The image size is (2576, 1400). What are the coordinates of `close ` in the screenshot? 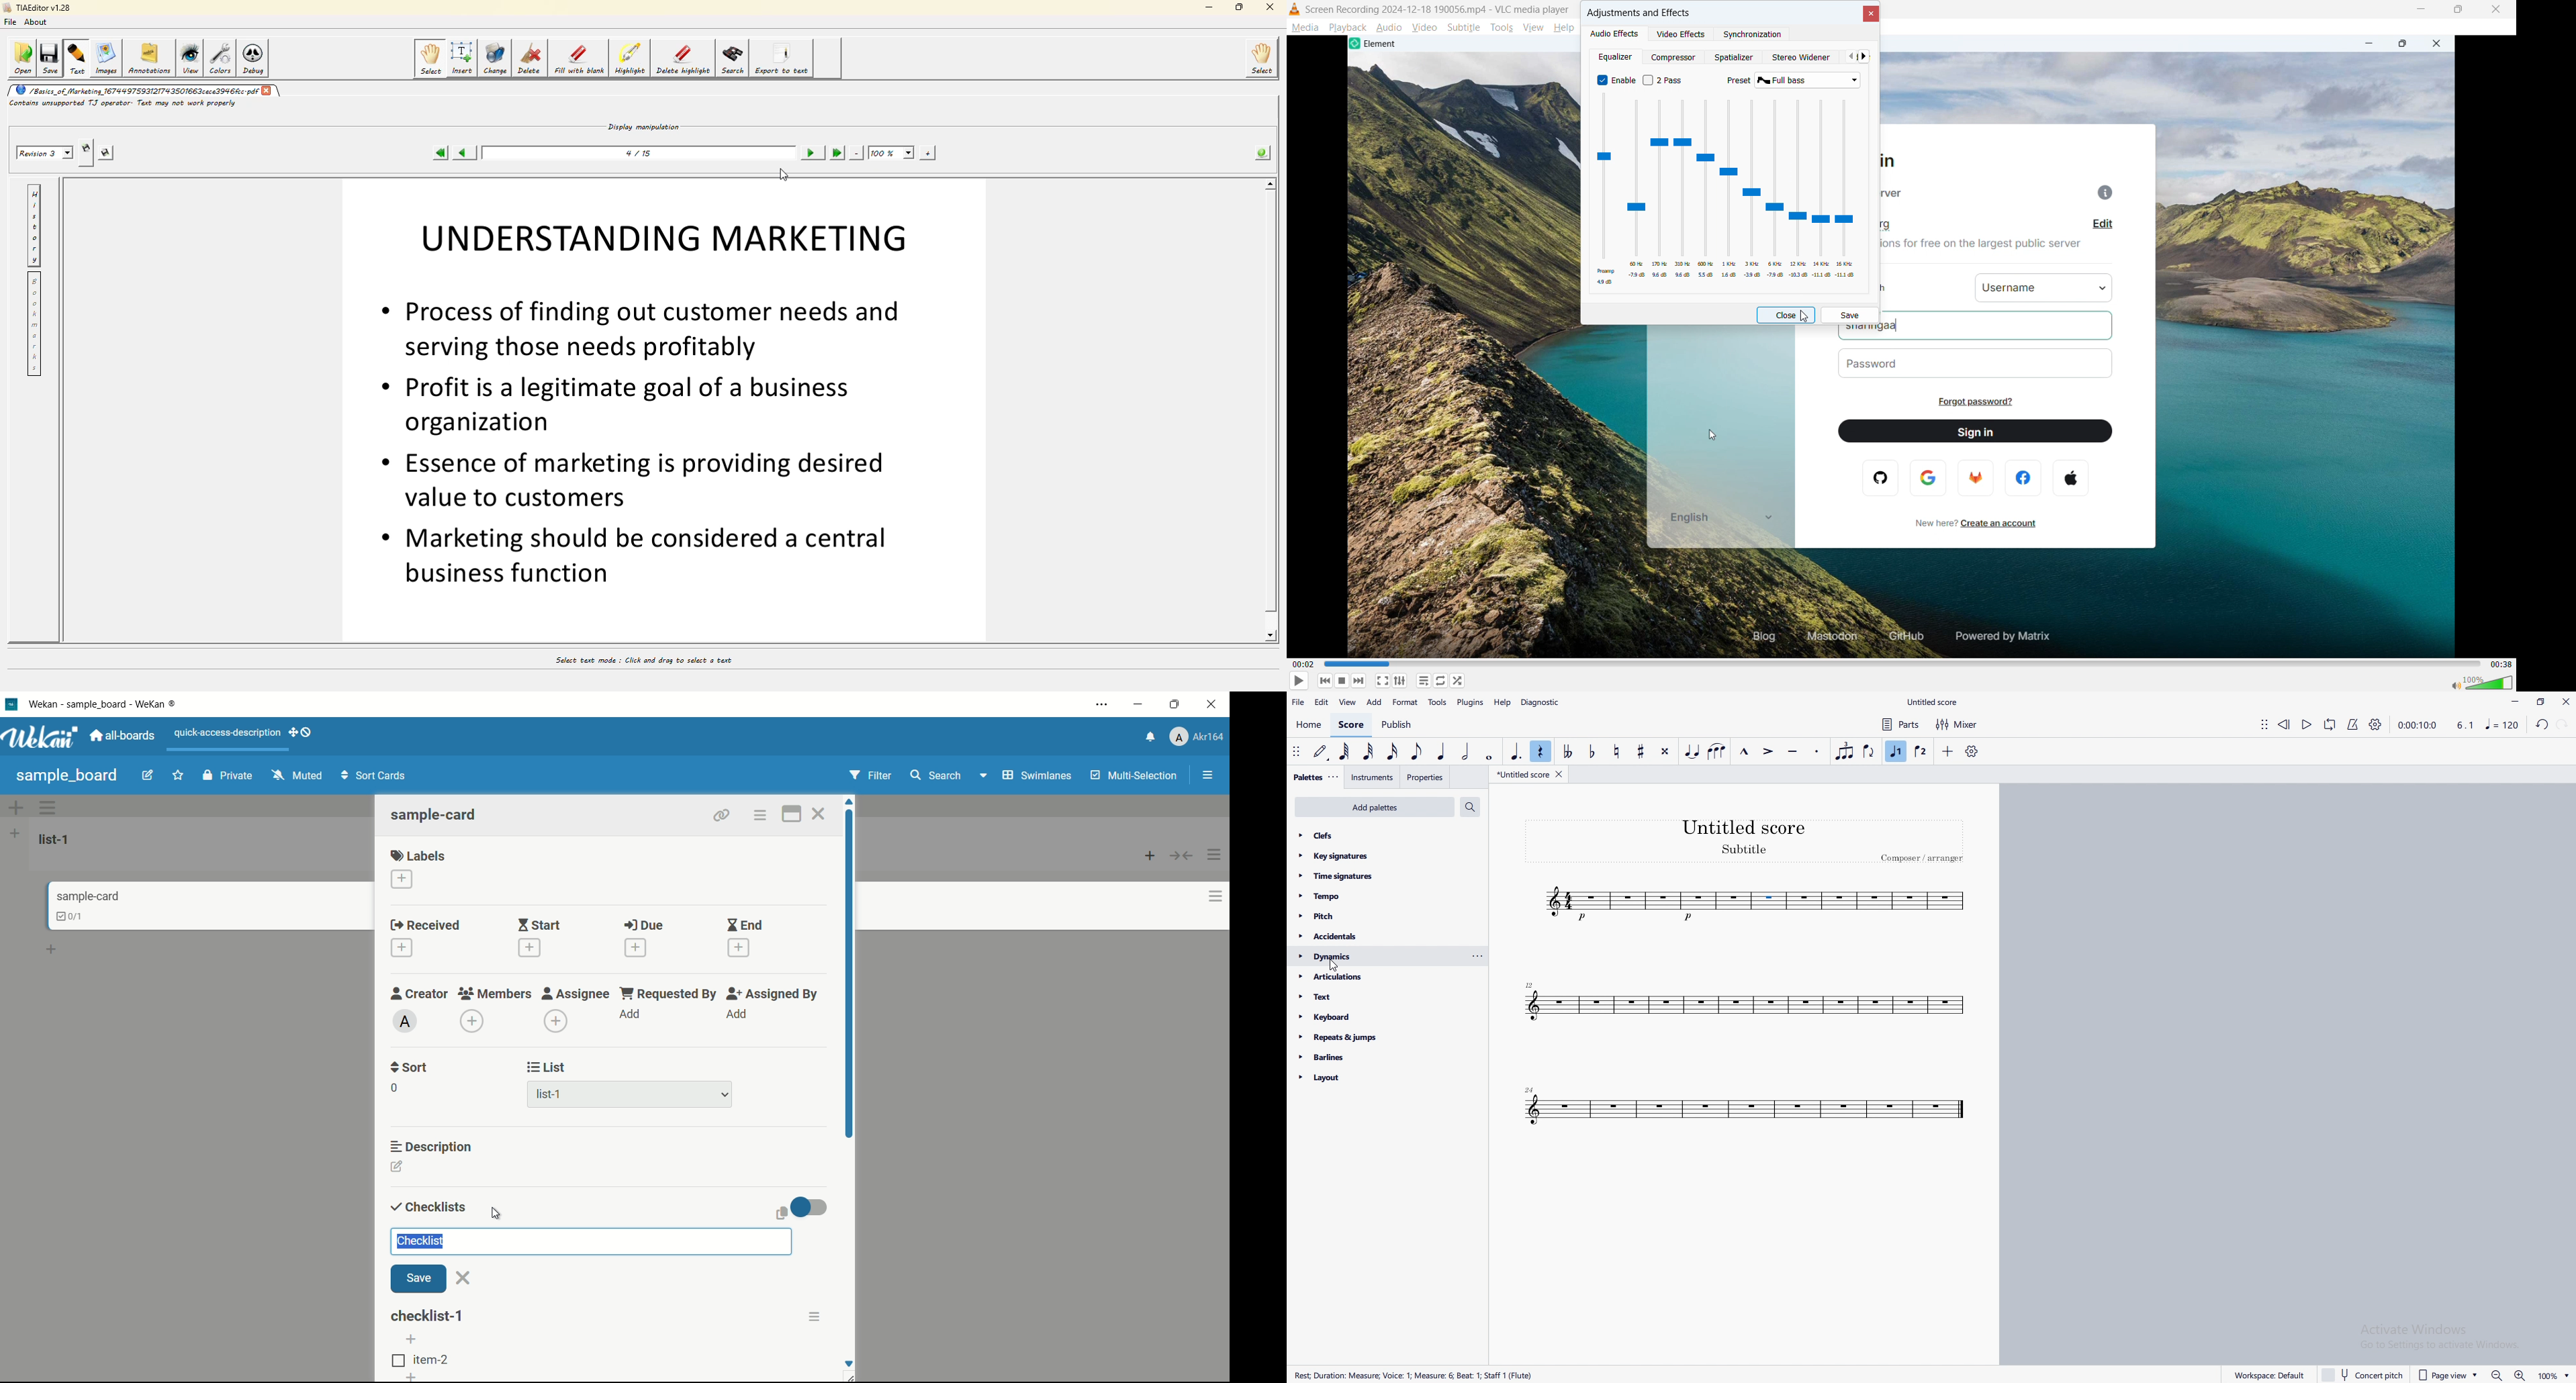 It's located at (2496, 10).